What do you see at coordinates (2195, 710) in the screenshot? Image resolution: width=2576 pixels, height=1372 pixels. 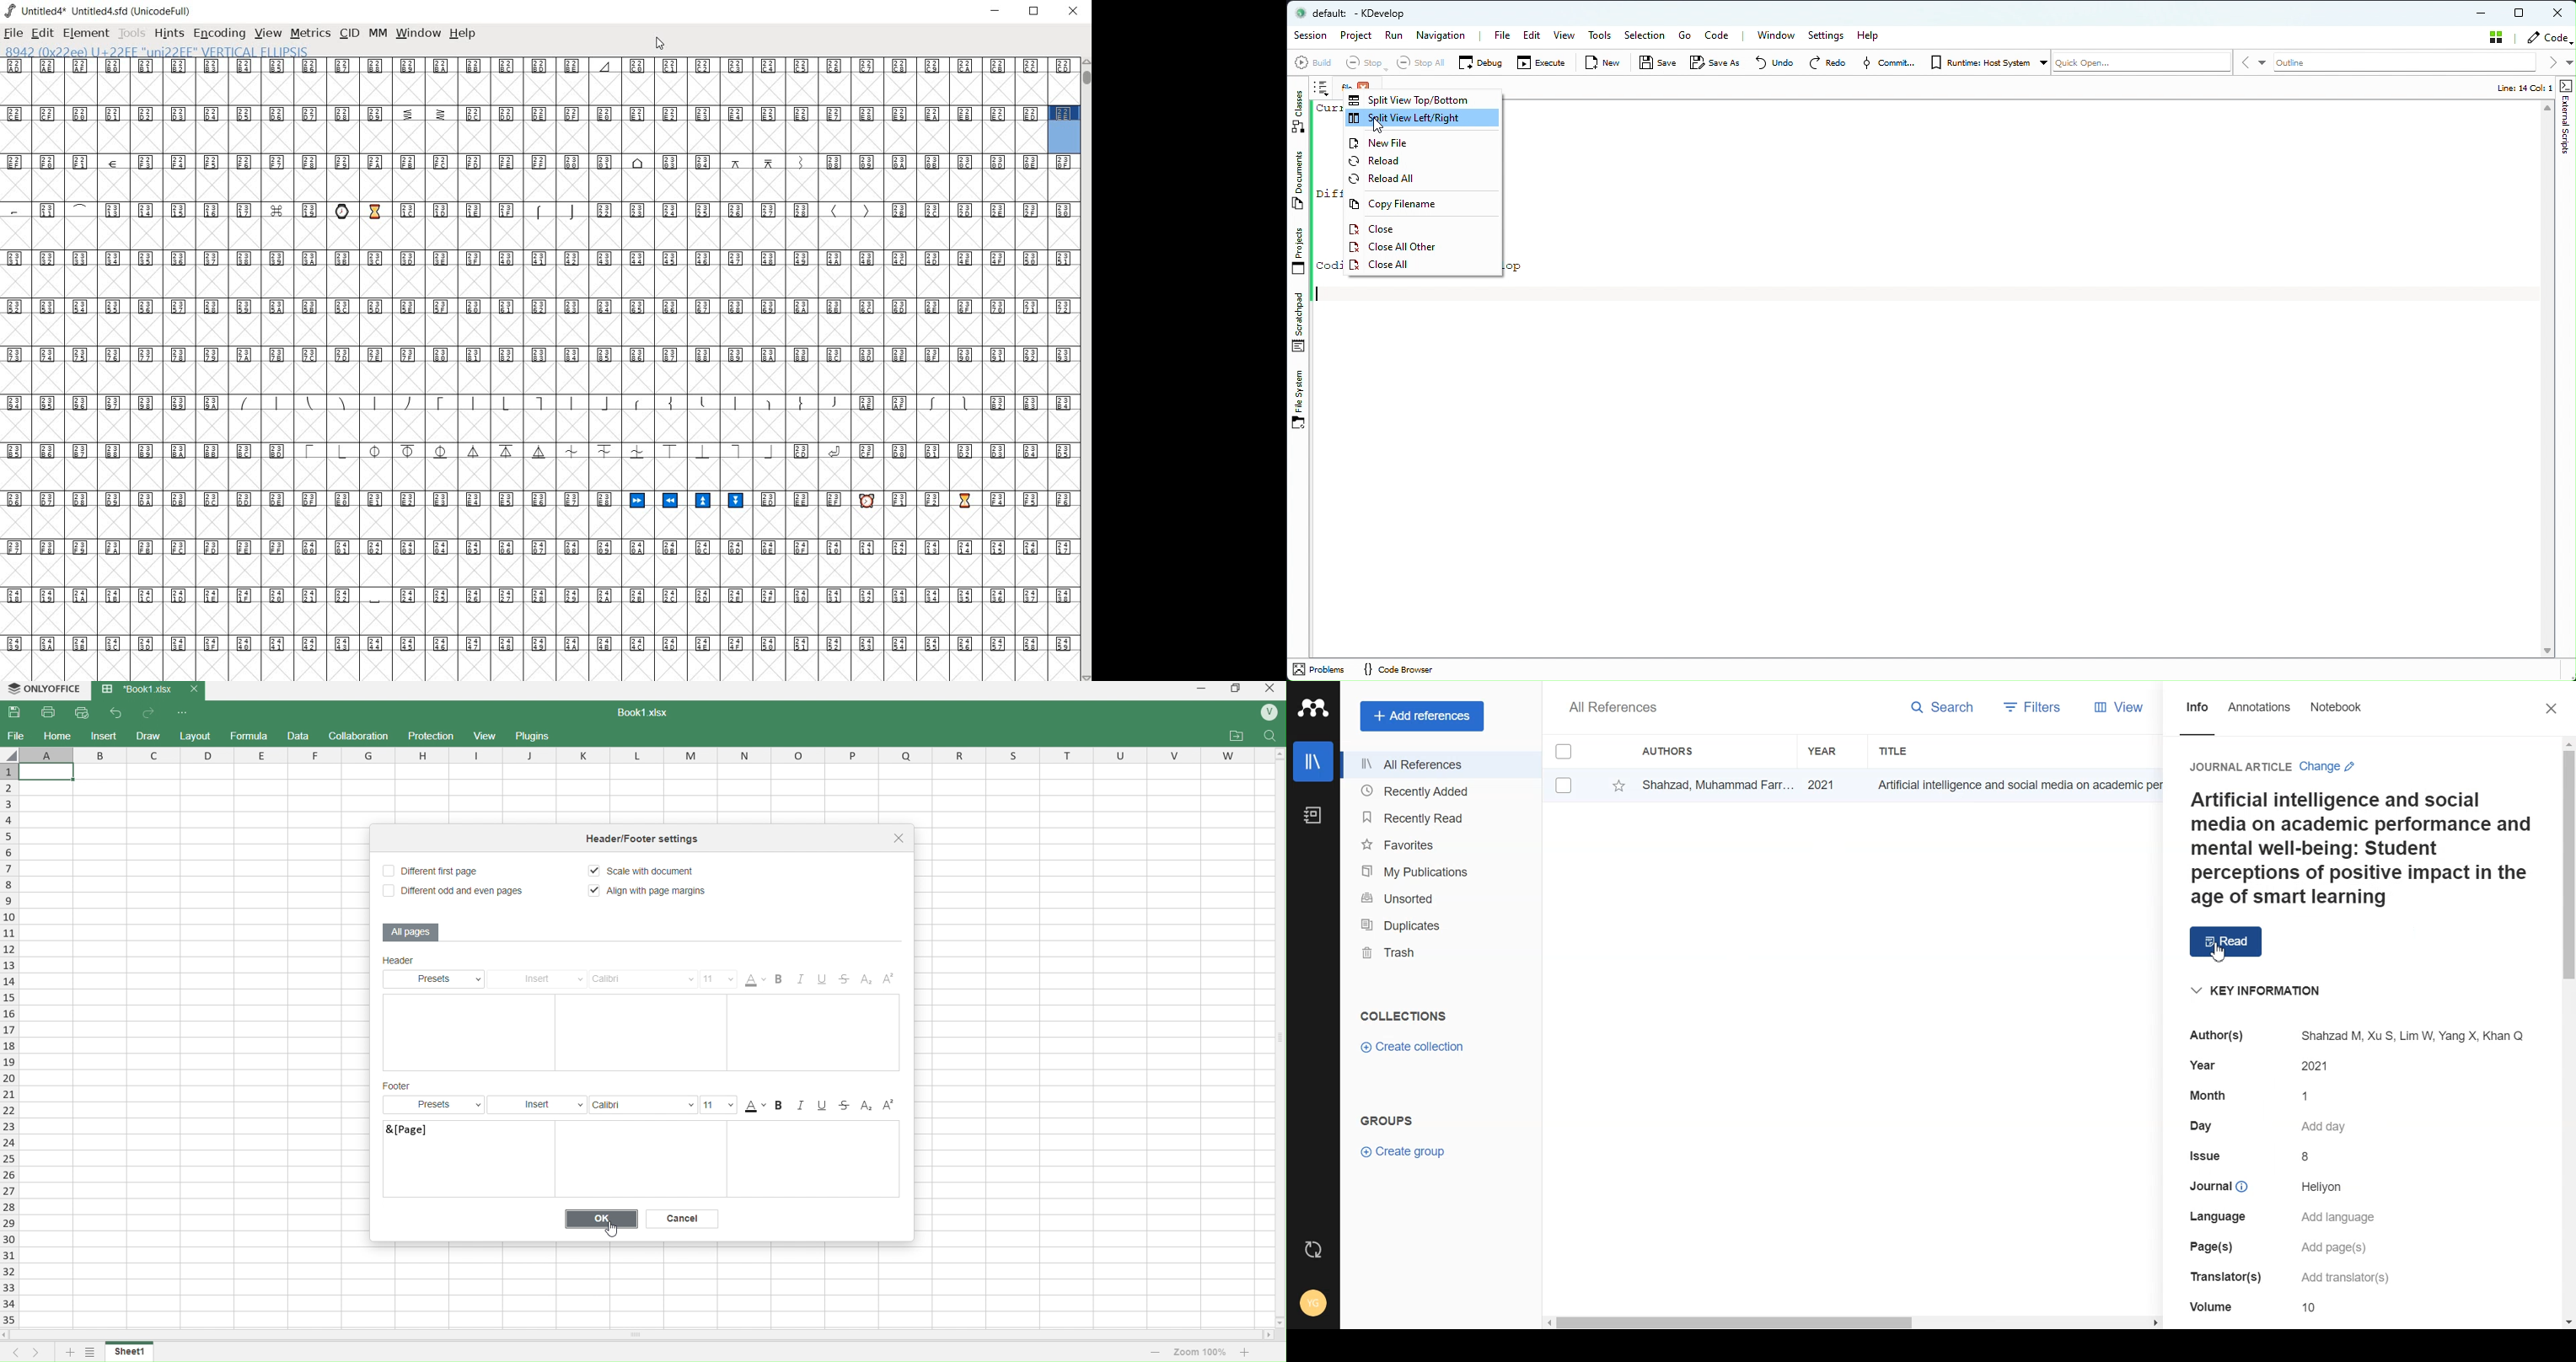 I see `Info` at bounding box center [2195, 710].